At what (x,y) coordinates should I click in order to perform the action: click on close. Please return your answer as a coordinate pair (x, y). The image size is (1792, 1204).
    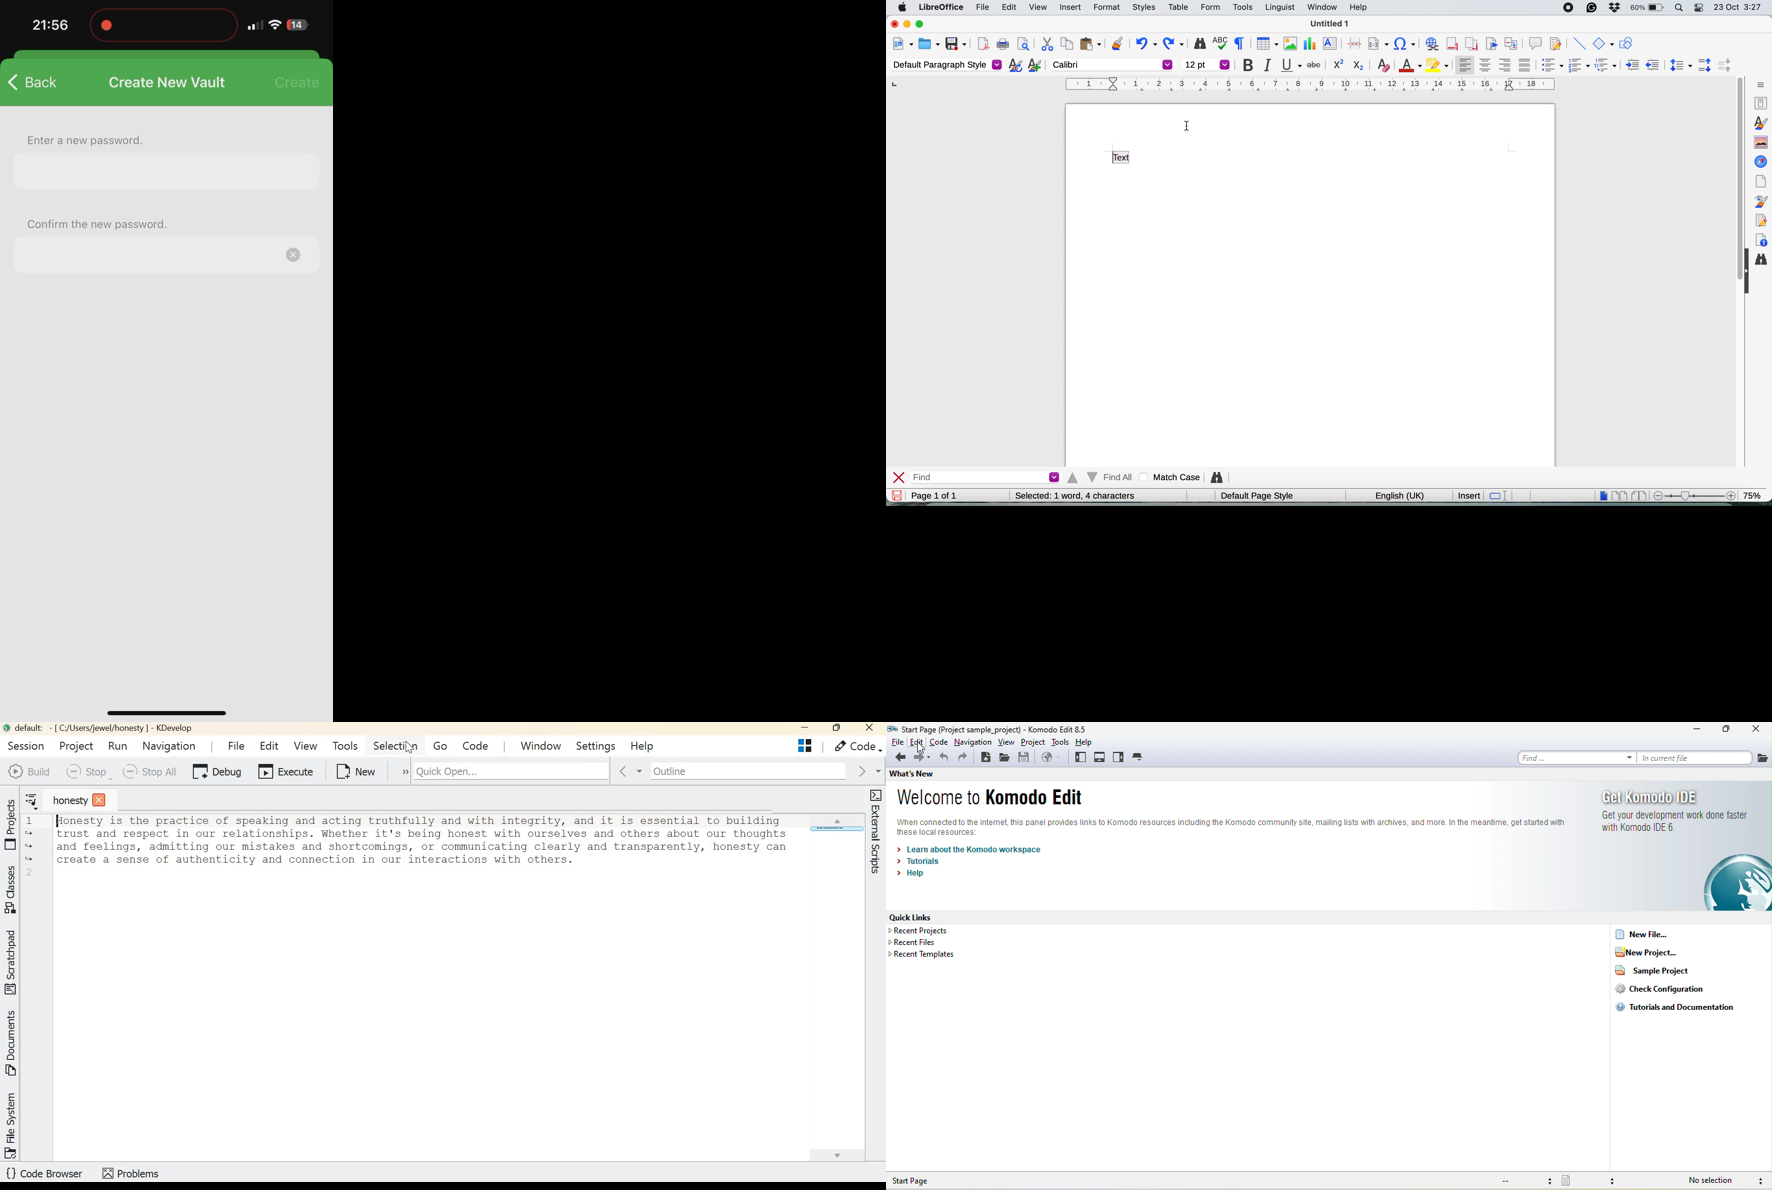
    Looking at the image, I should click on (900, 477).